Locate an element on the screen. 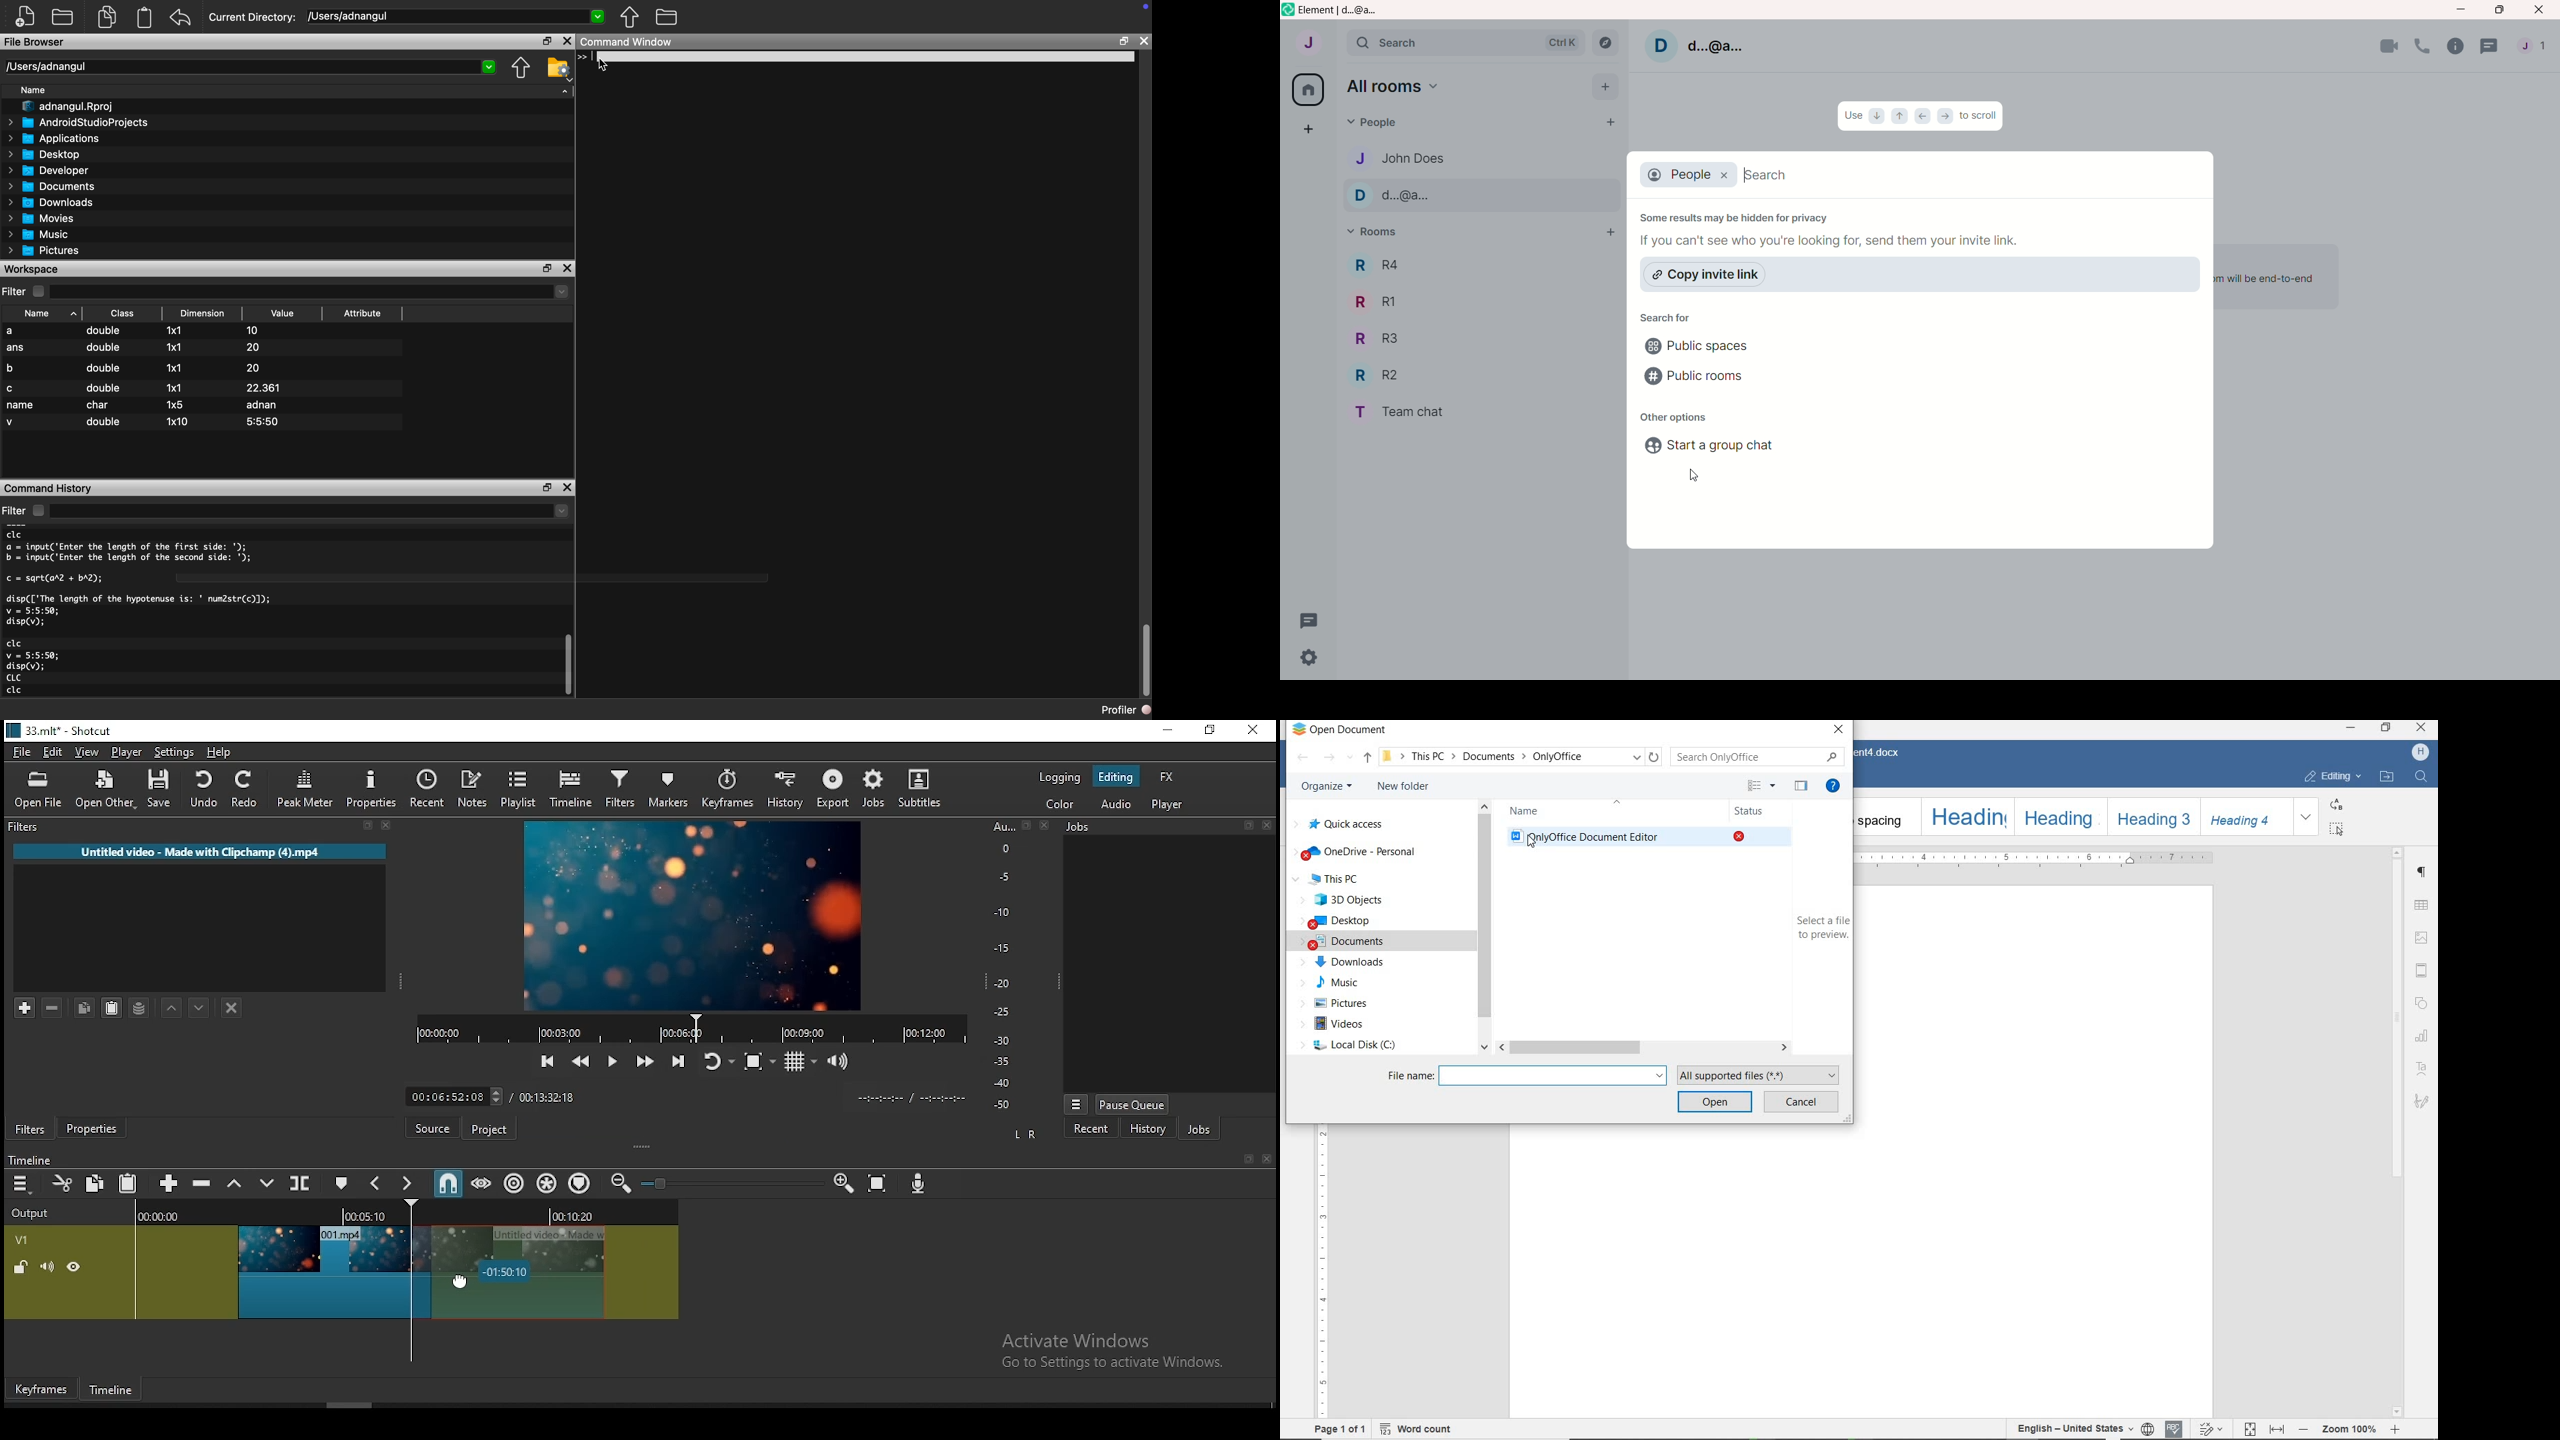  pause queue is located at coordinates (1132, 1103).